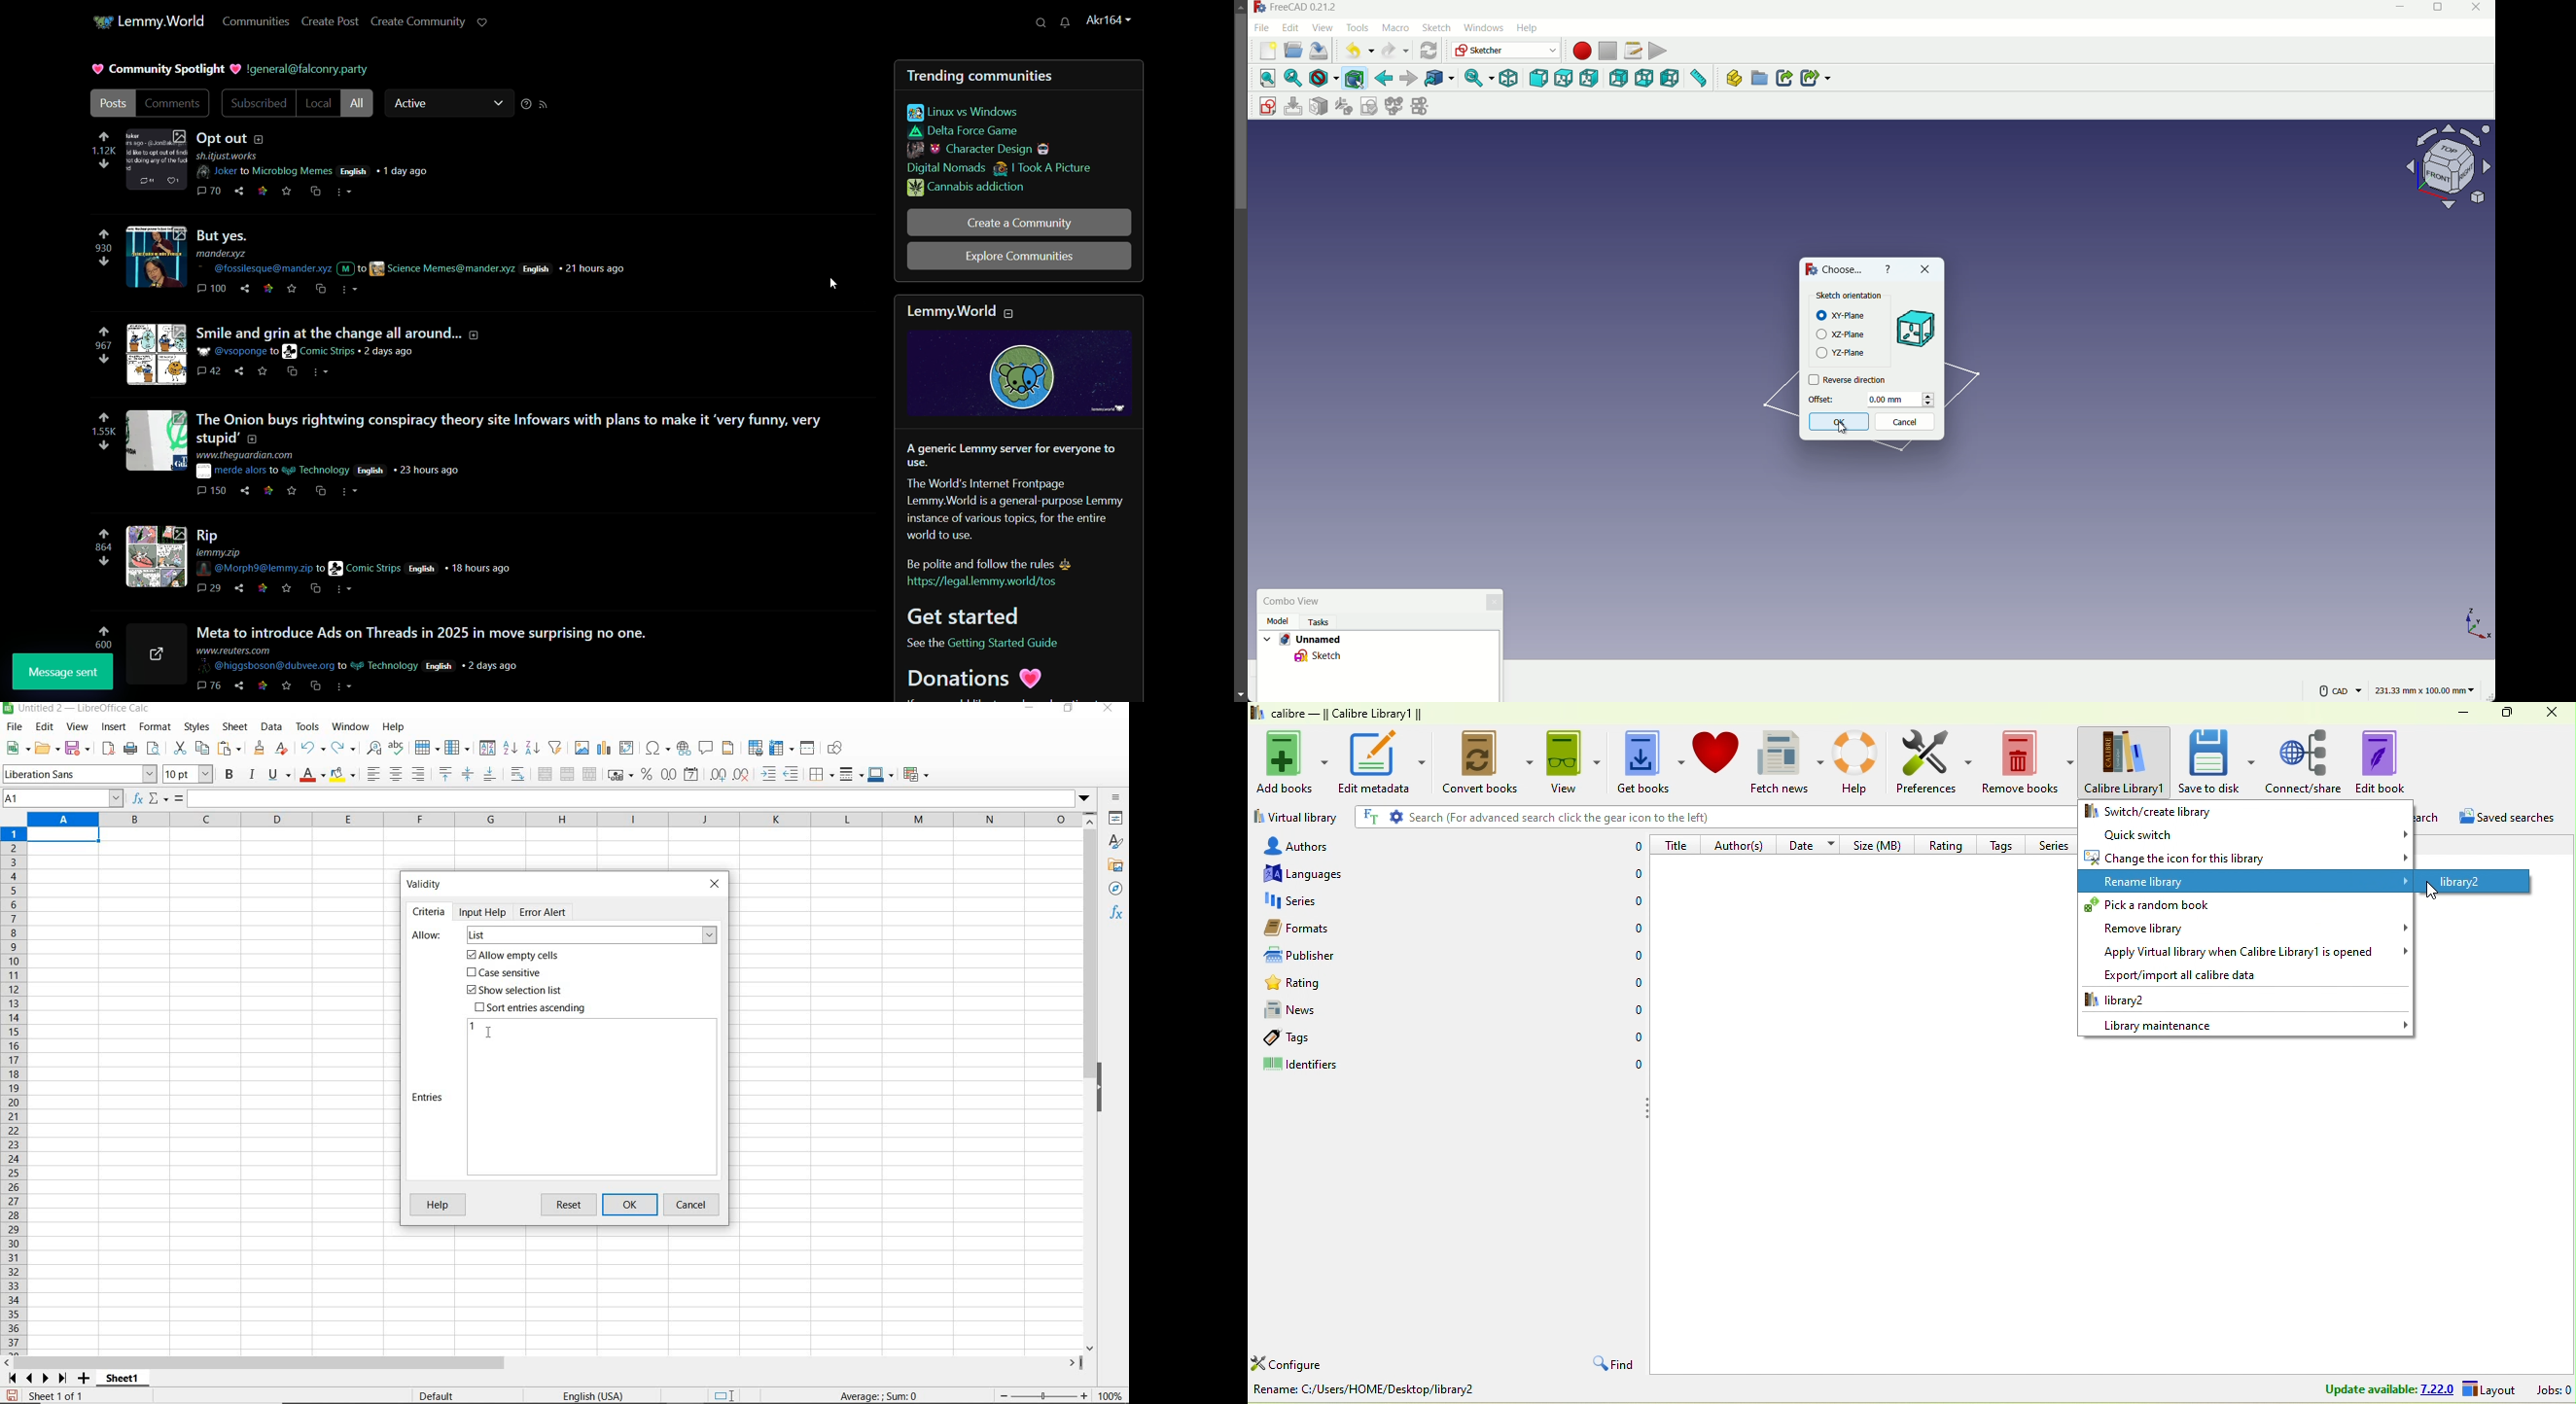  What do you see at coordinates (283, 748) in the screenshot?
I see `clear direct formatting` at bounding box center [283, 748].